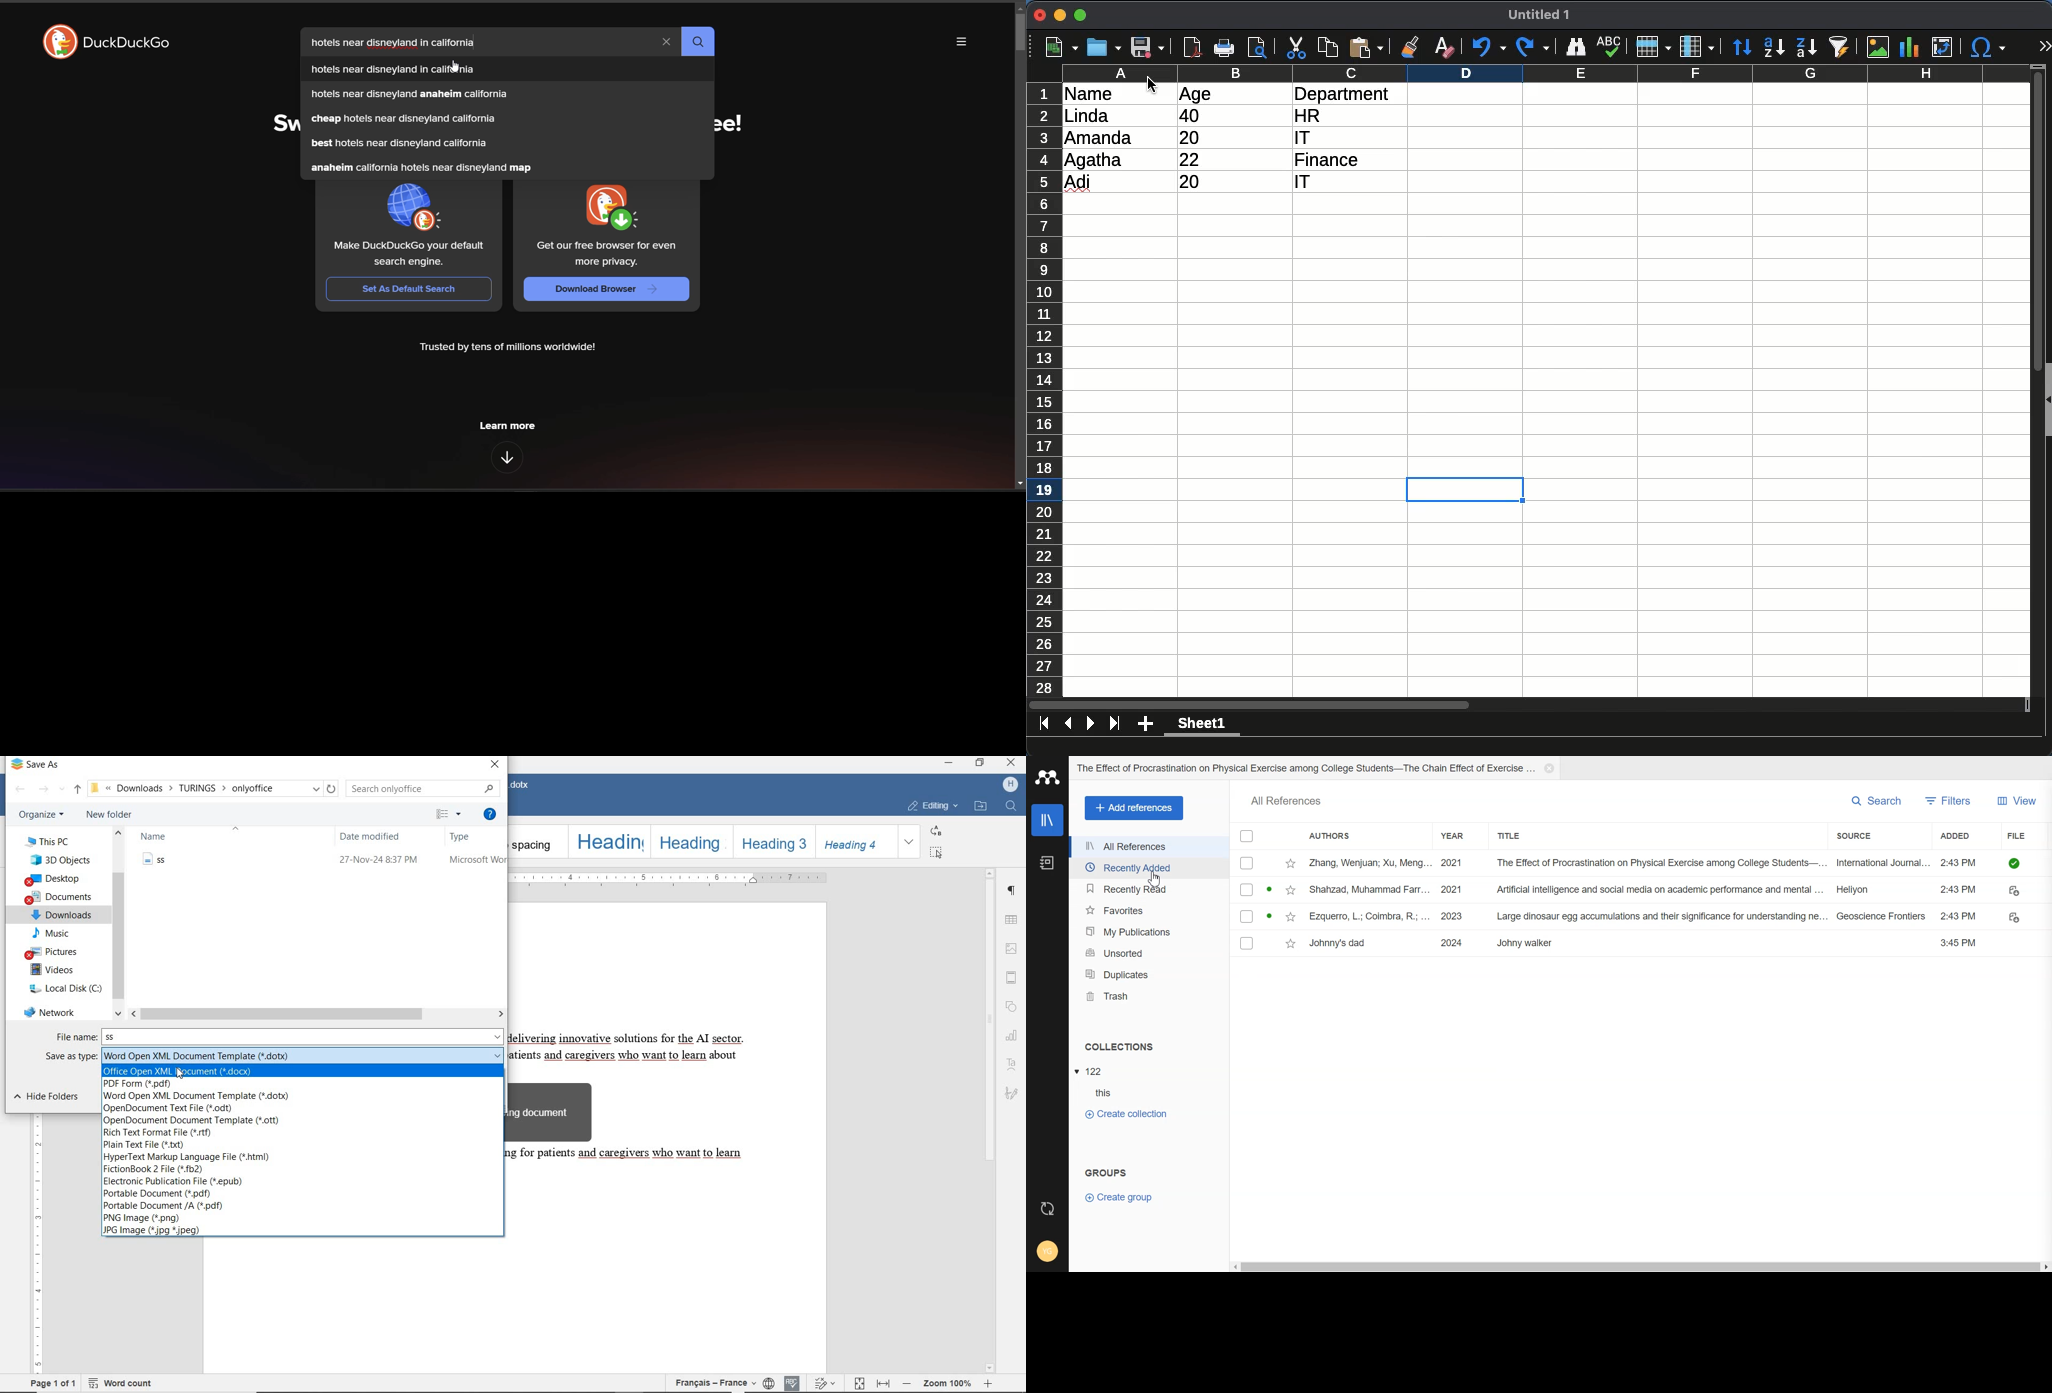  I want to click on TEXT ART, so click(1013, 1063).